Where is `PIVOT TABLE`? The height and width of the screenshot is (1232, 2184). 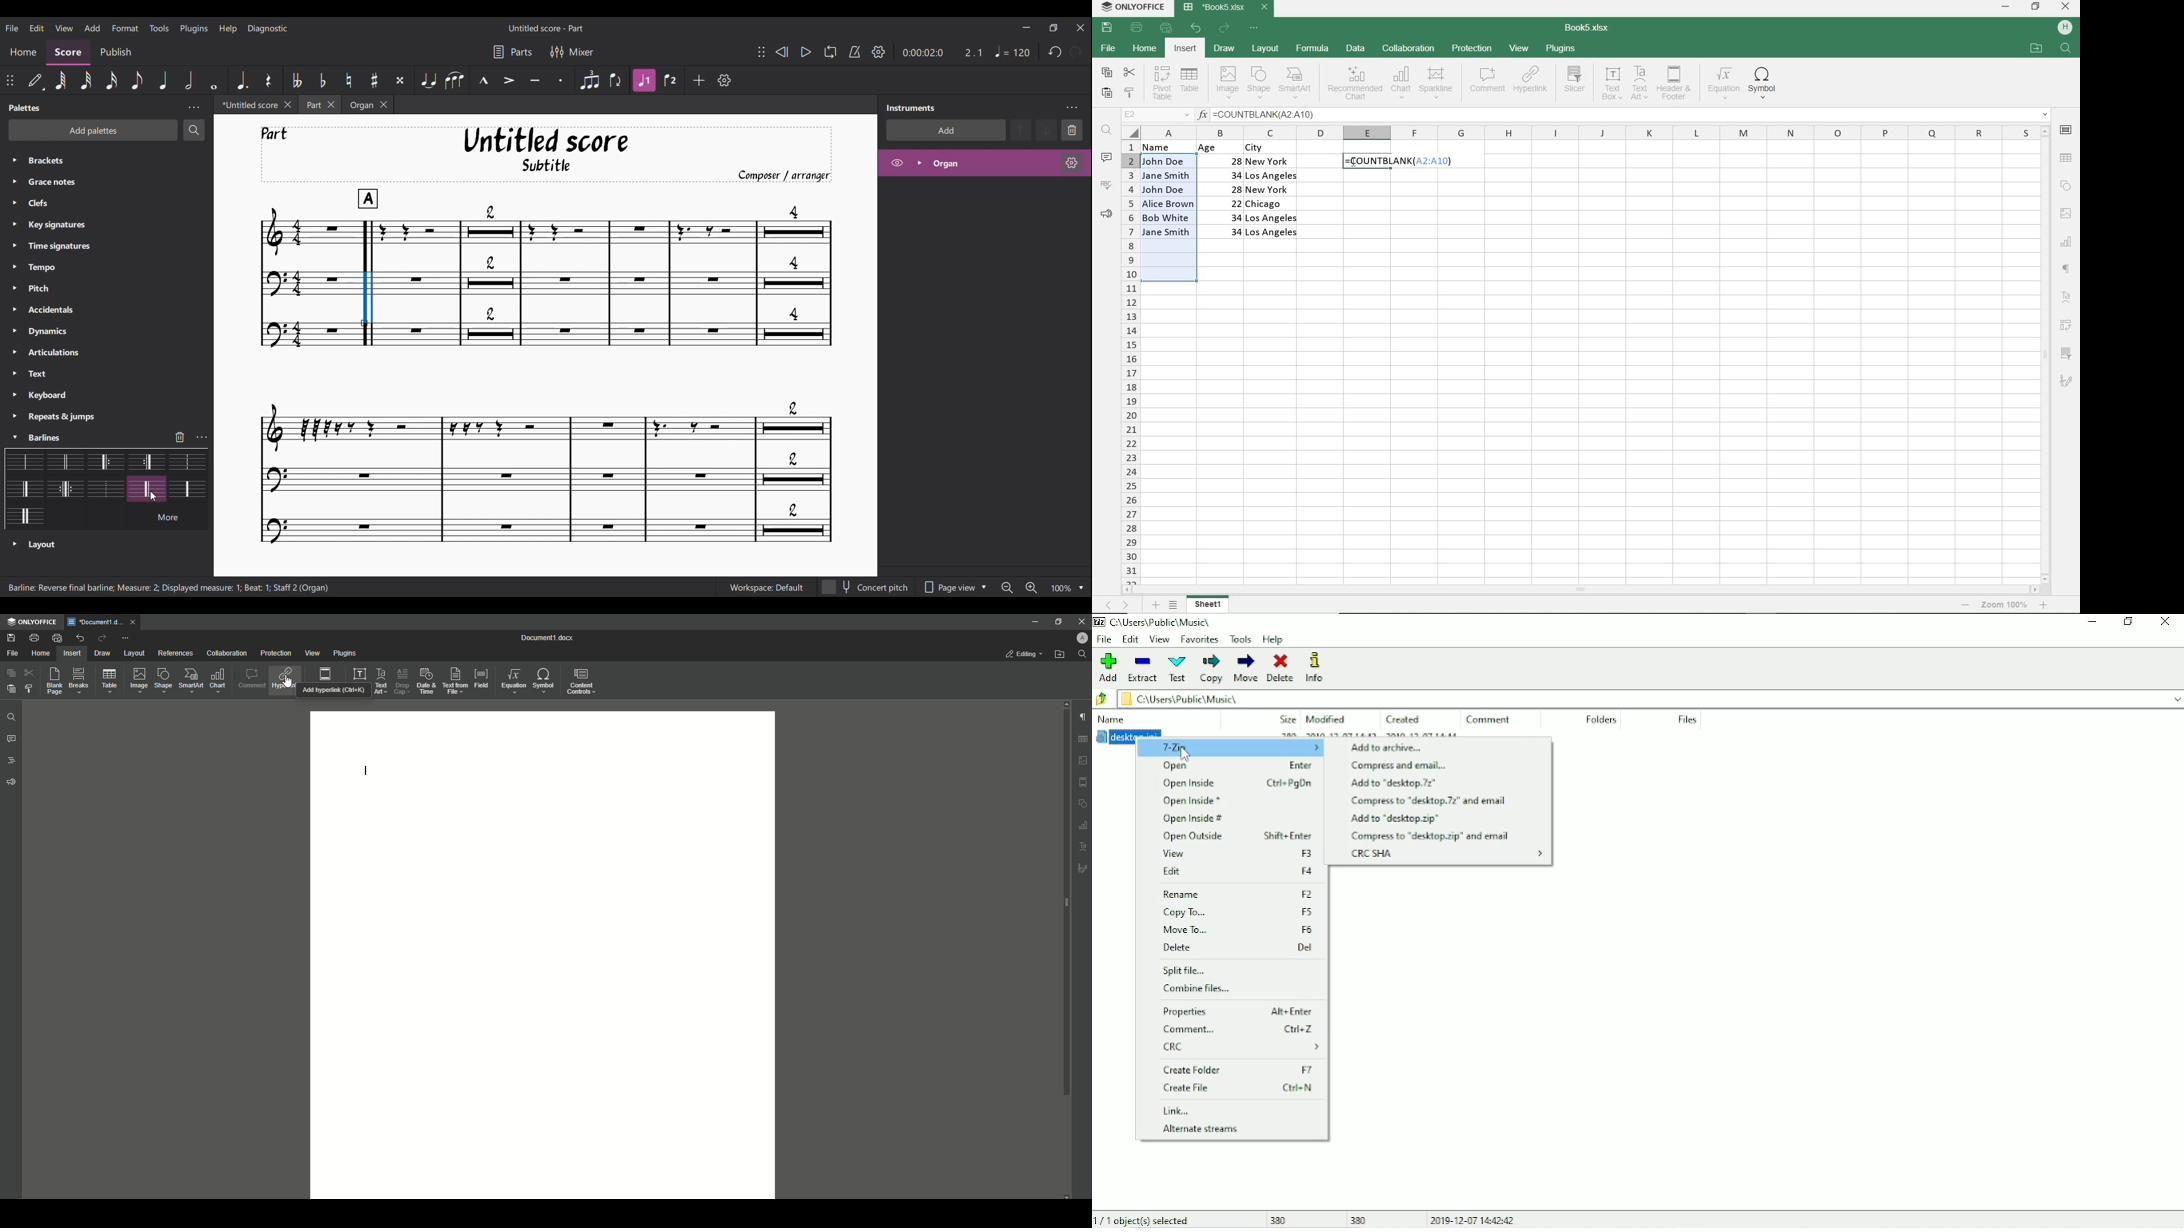 PIVOT TABLE is located at coordinates (1162, 84).